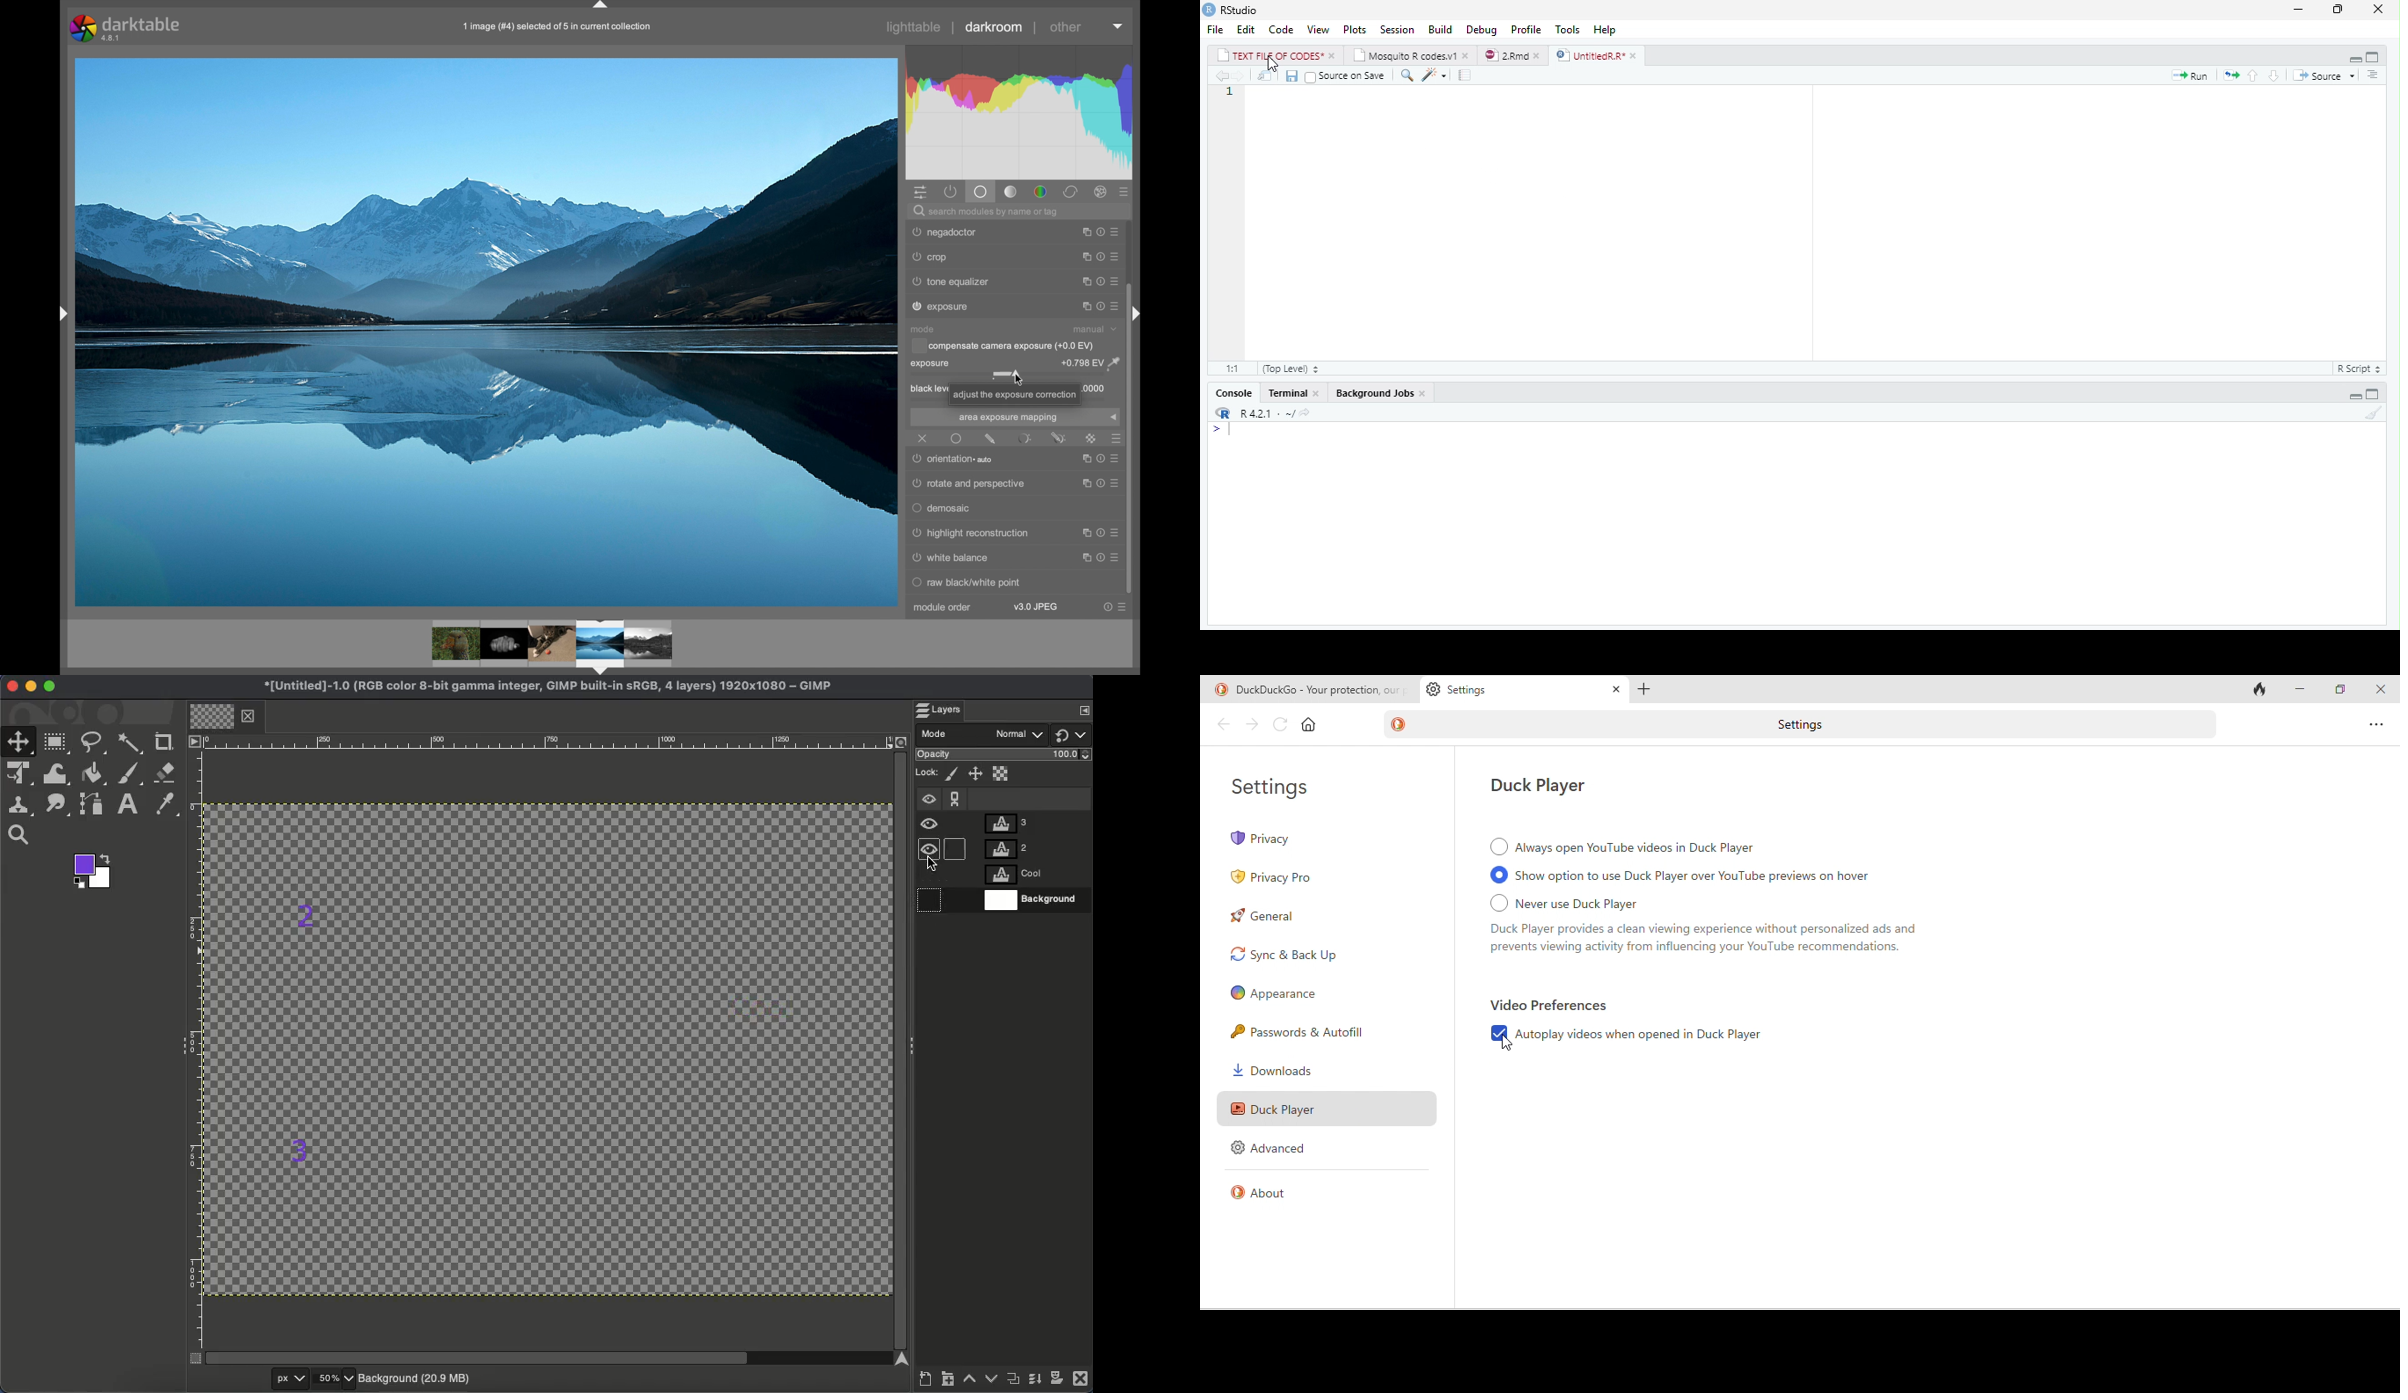  I want to click on more options, so click(1101, 232).